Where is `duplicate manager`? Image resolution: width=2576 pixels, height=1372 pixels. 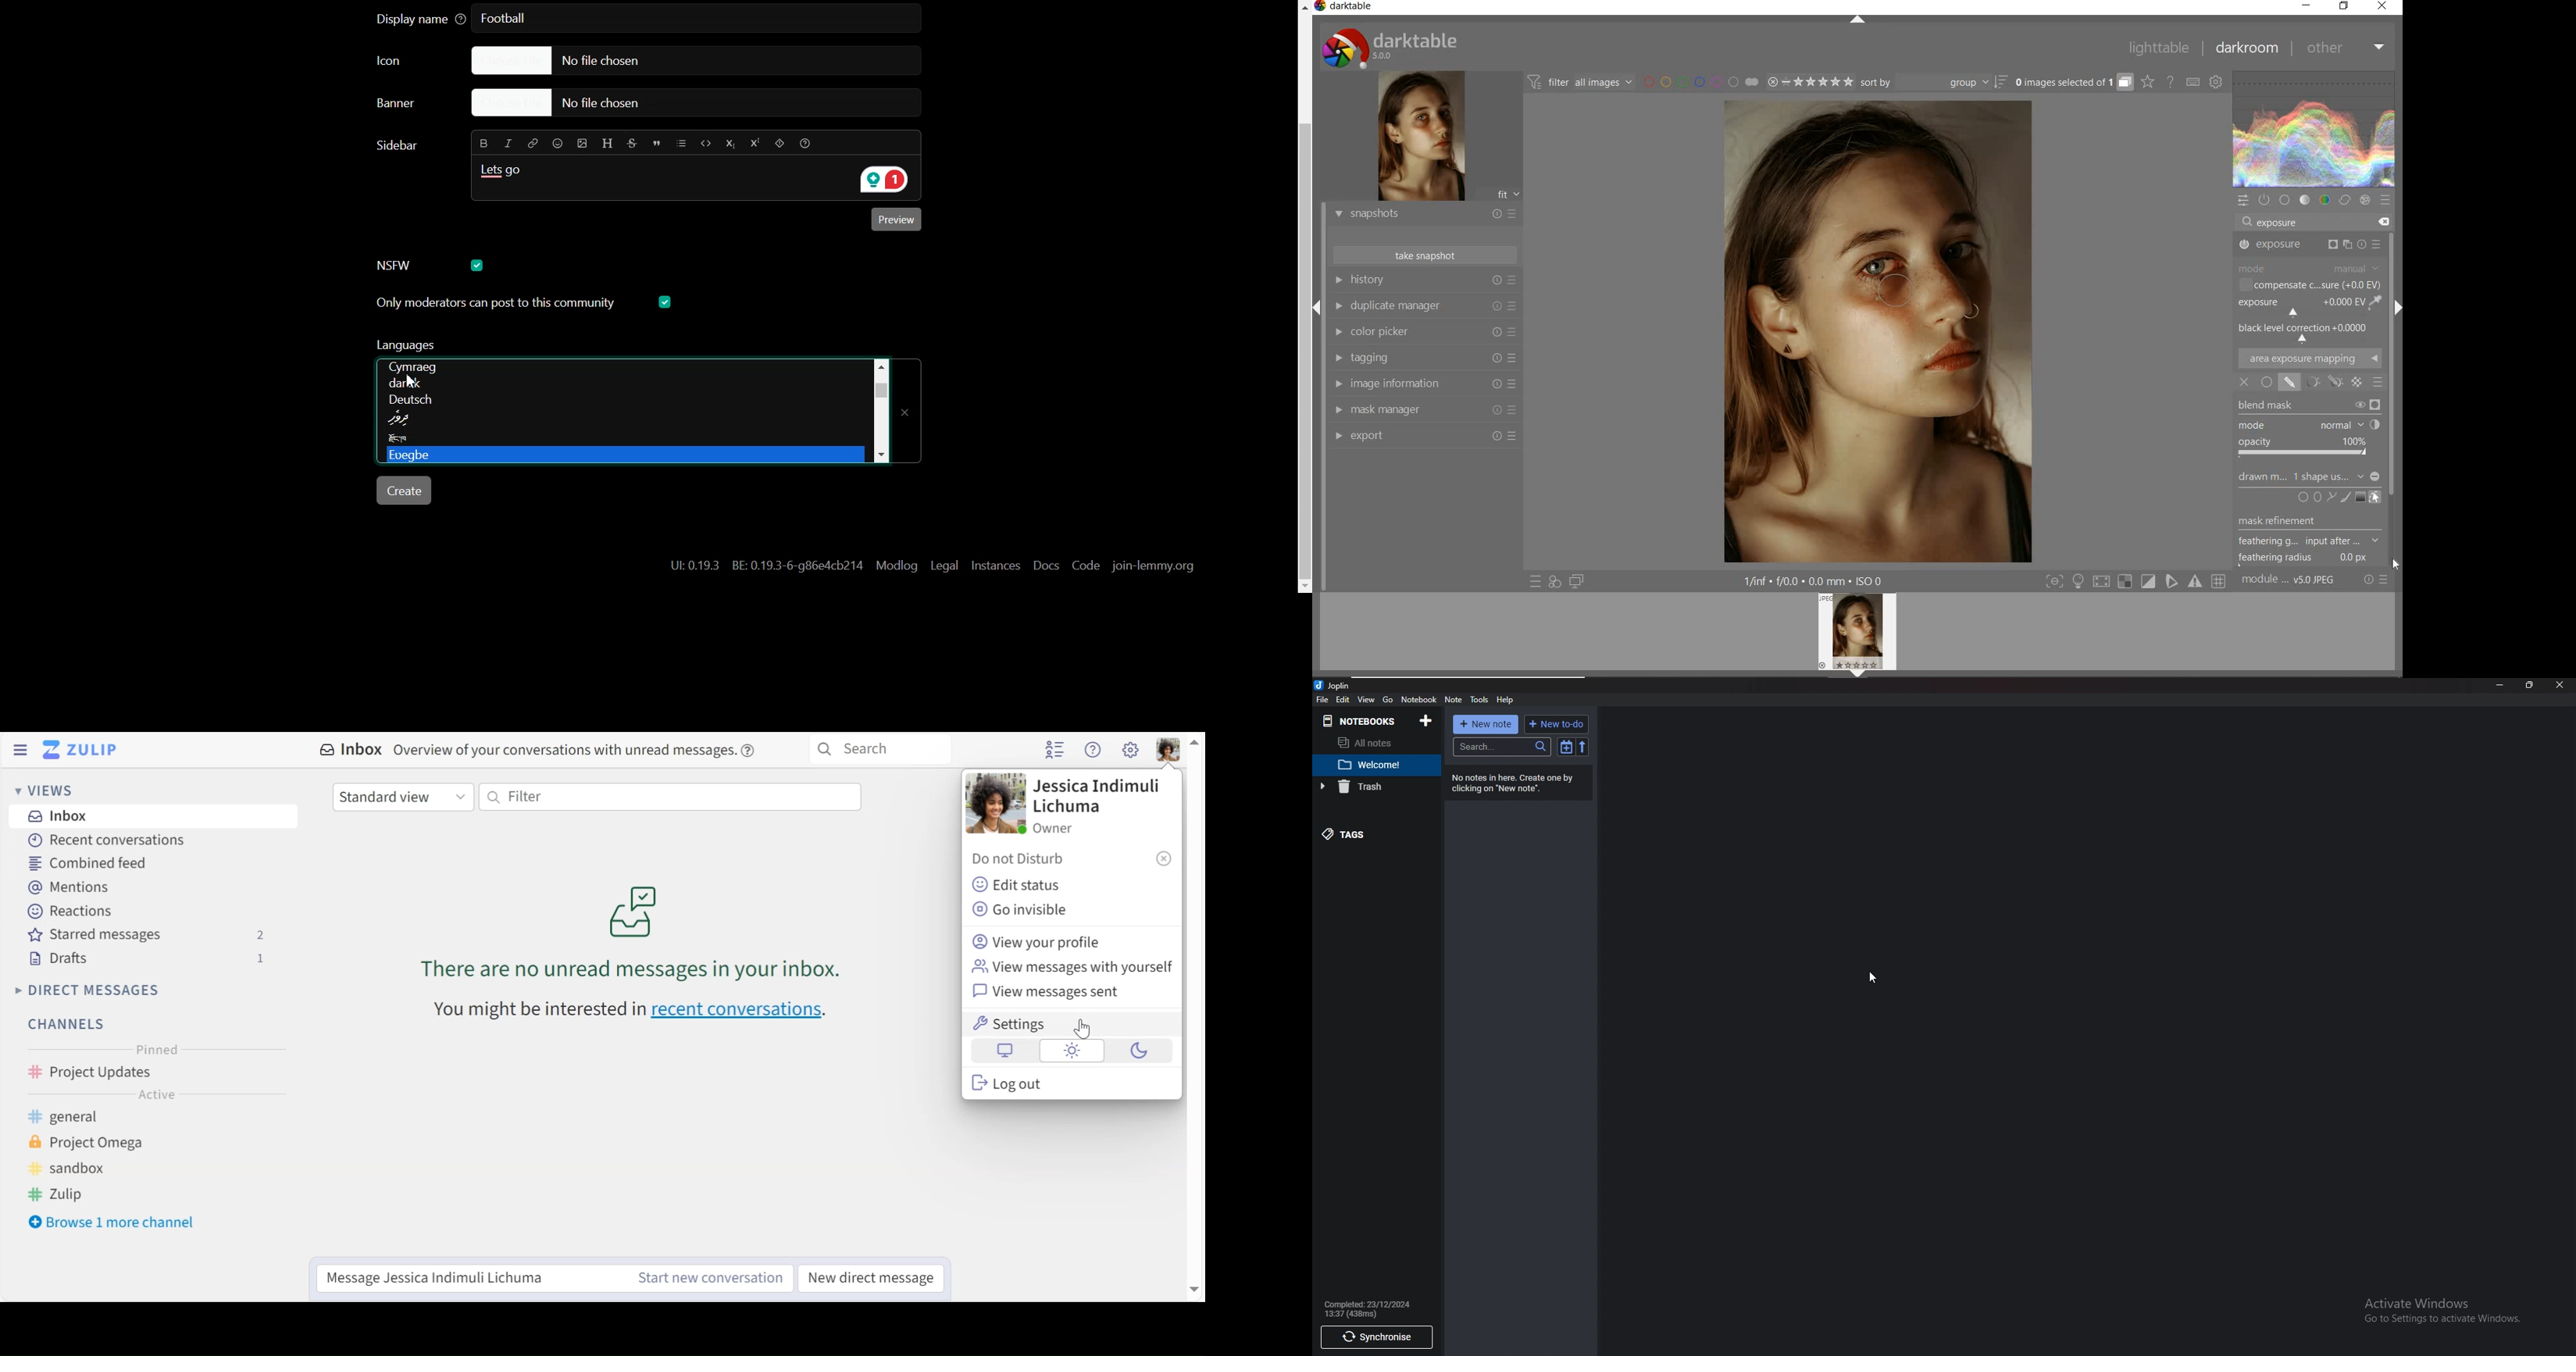
duplicate manager is located at coordinates (1424, 307).